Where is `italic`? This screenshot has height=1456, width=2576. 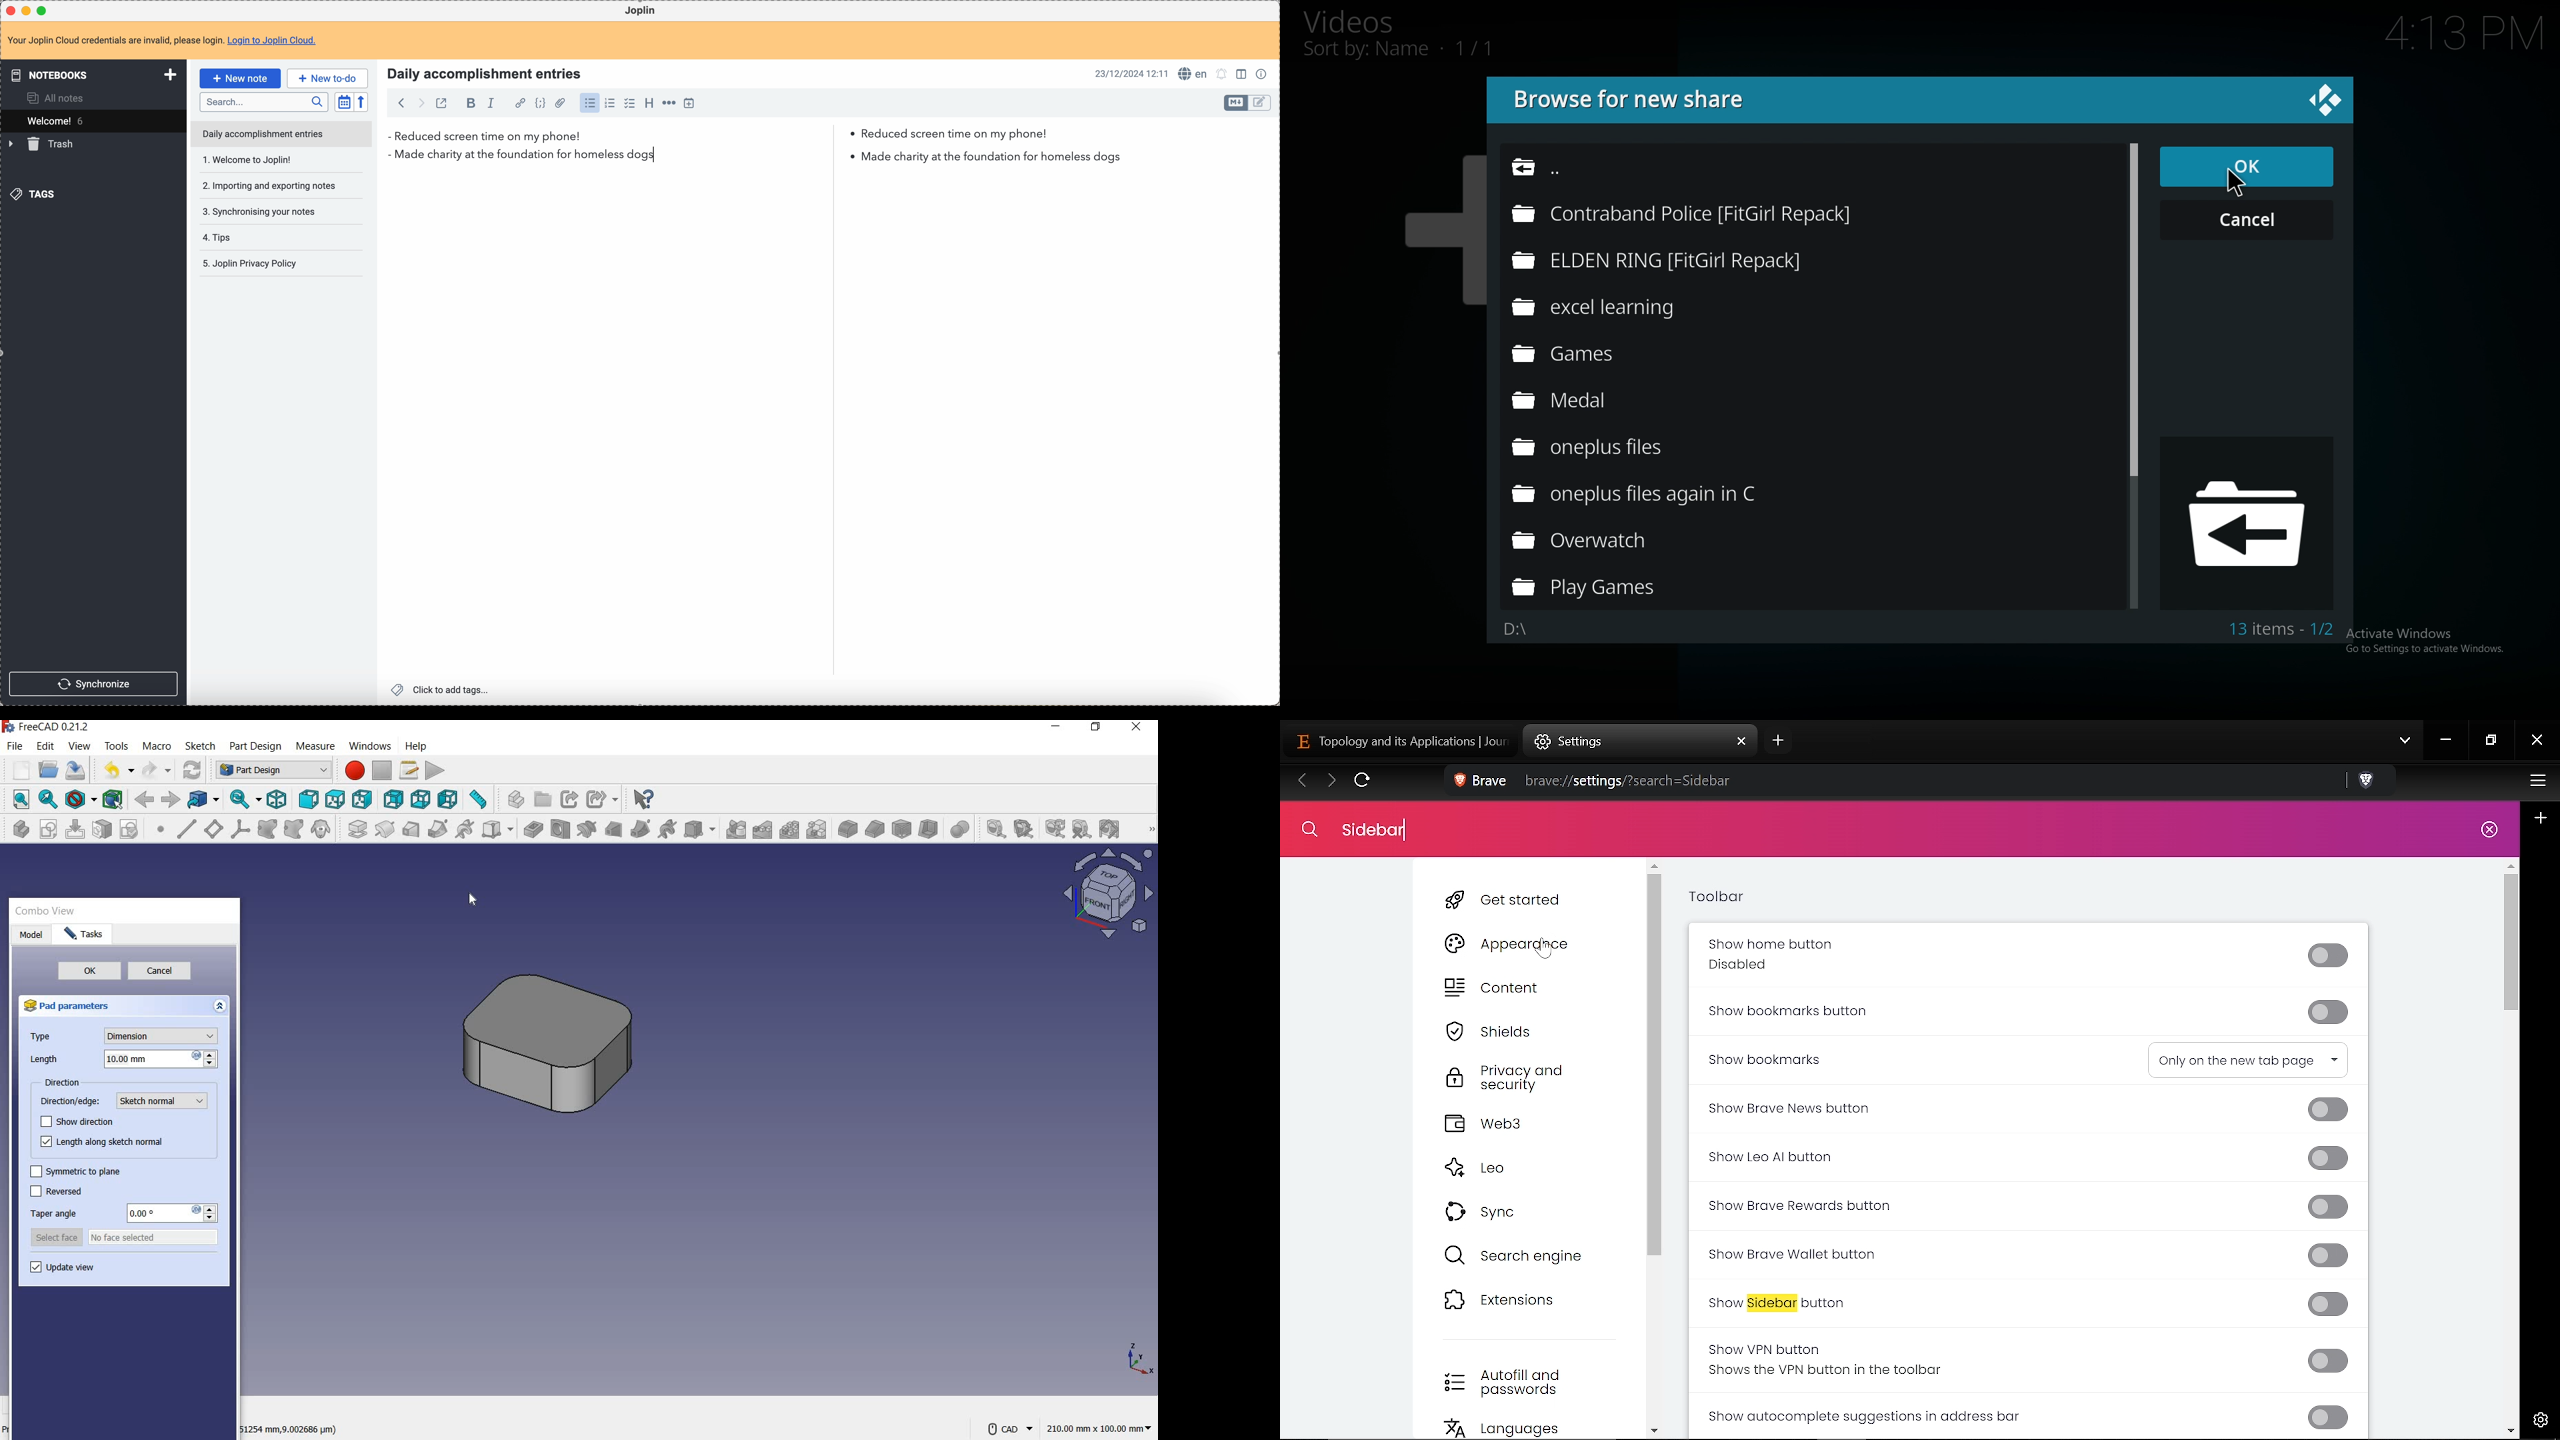
italic is located at coordinates (495, 104).